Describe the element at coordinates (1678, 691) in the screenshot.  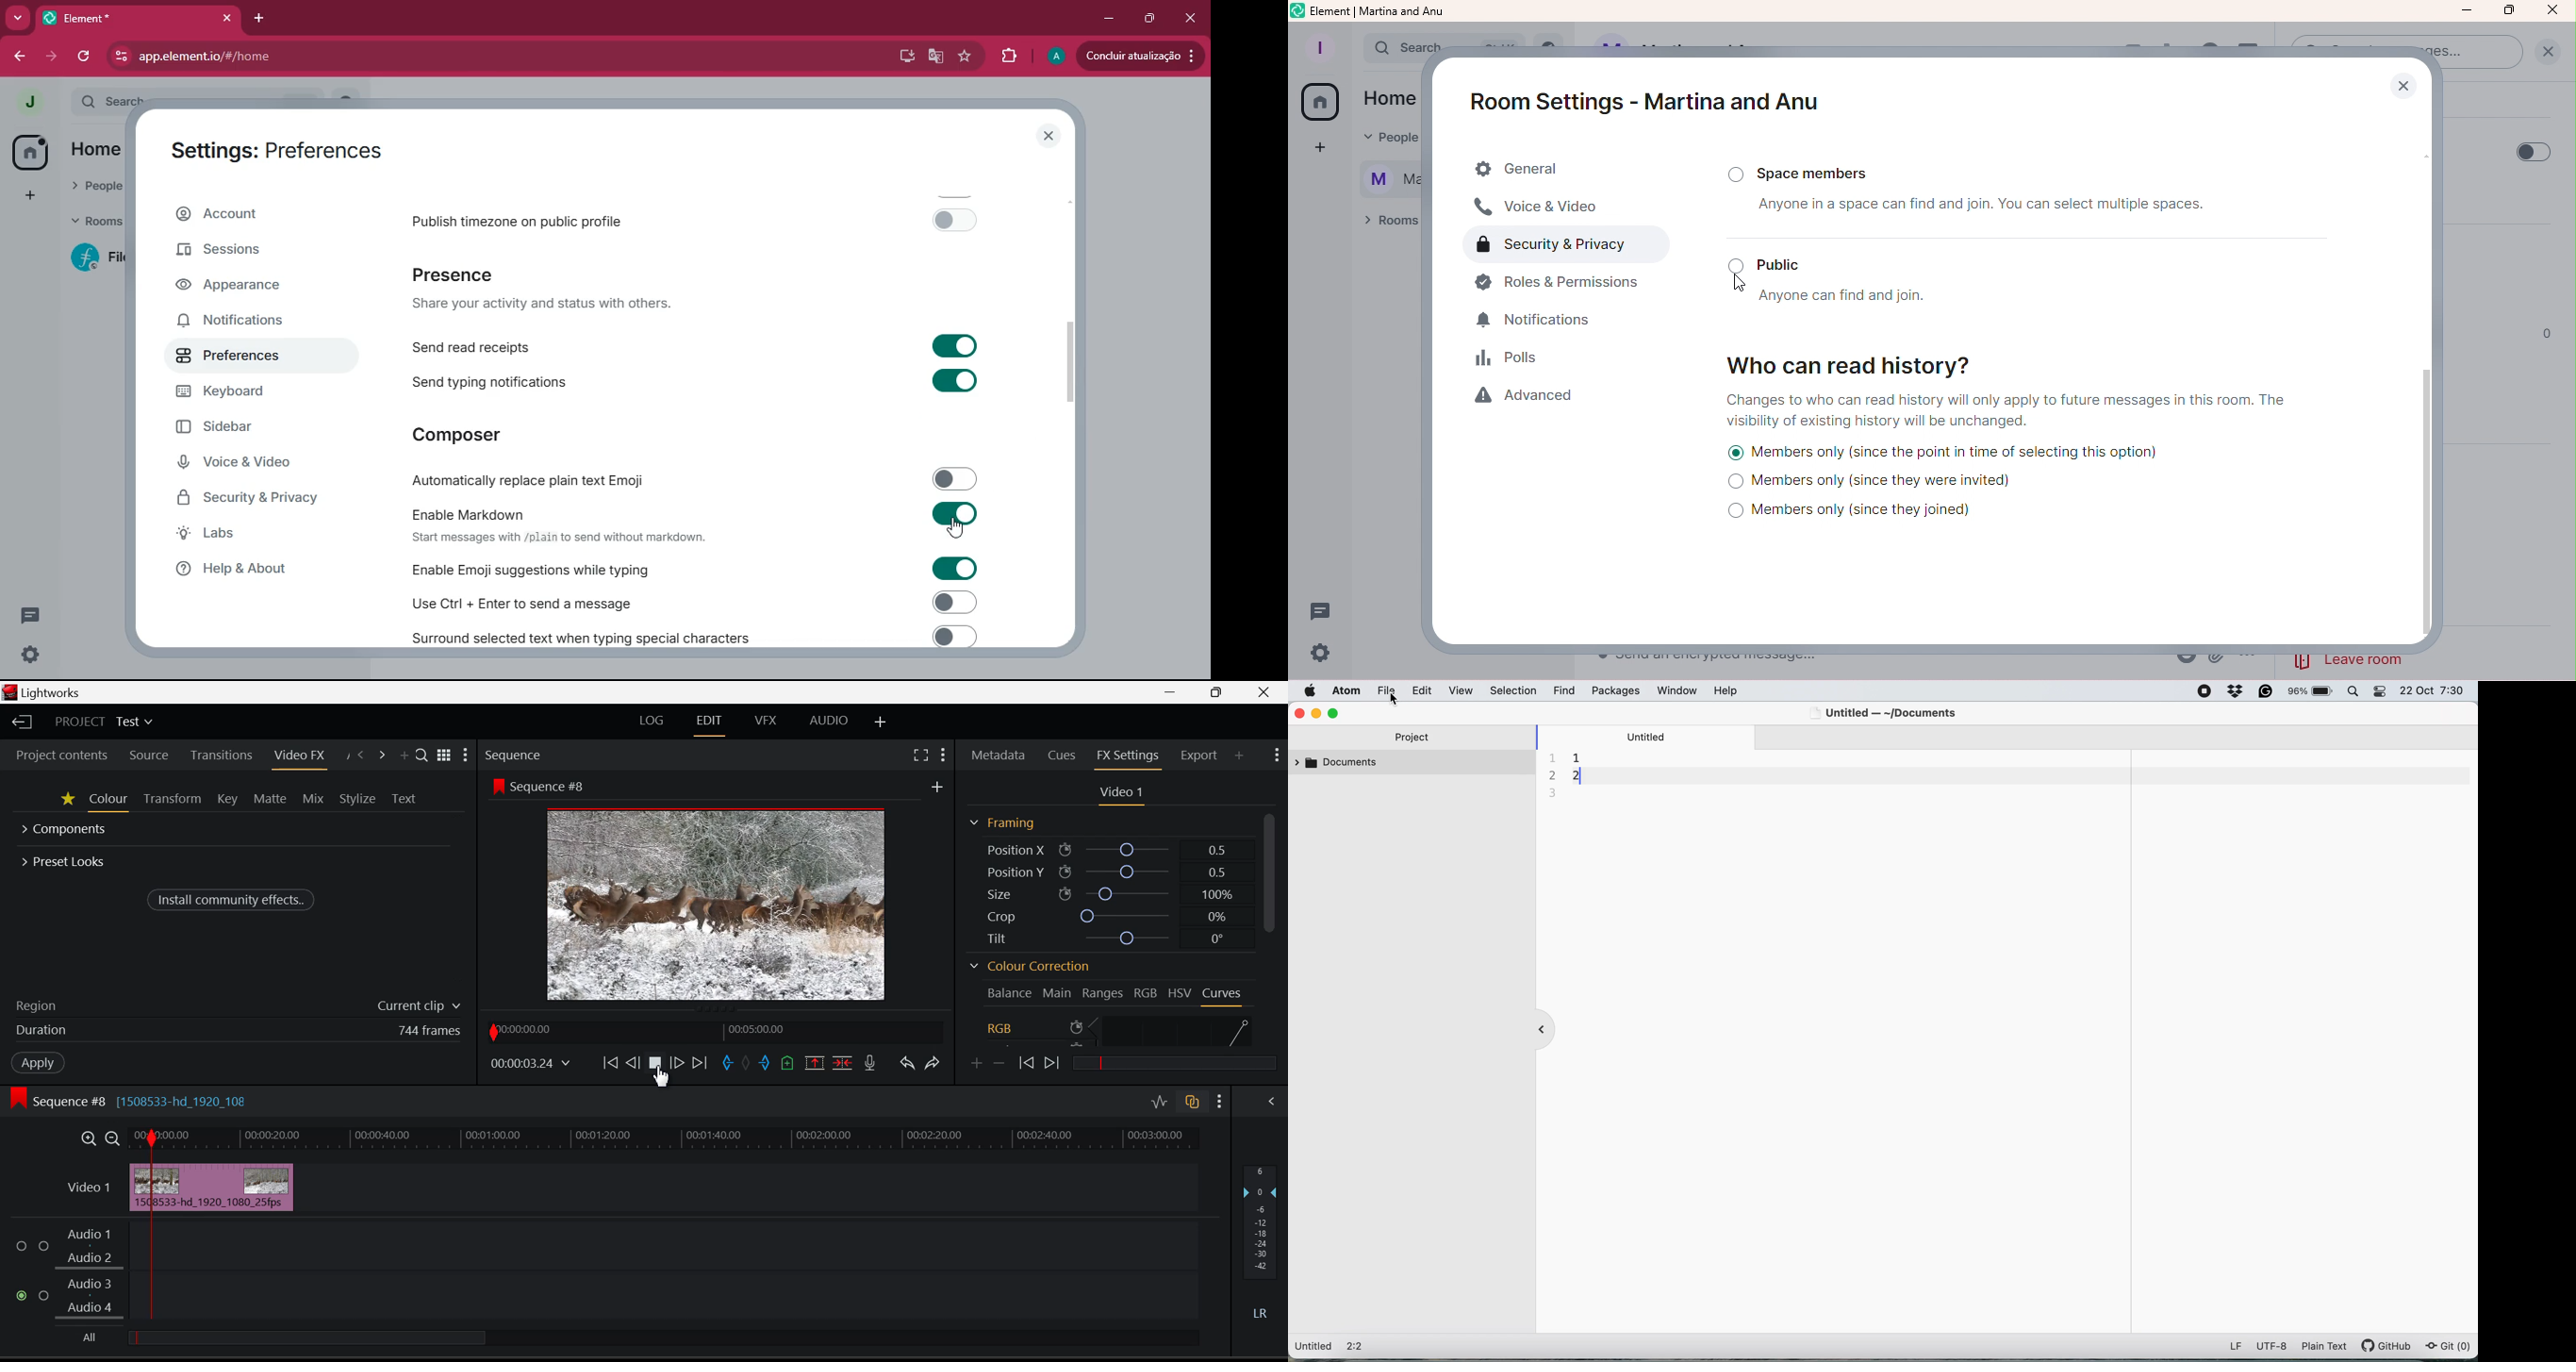
I see `window` at that location.